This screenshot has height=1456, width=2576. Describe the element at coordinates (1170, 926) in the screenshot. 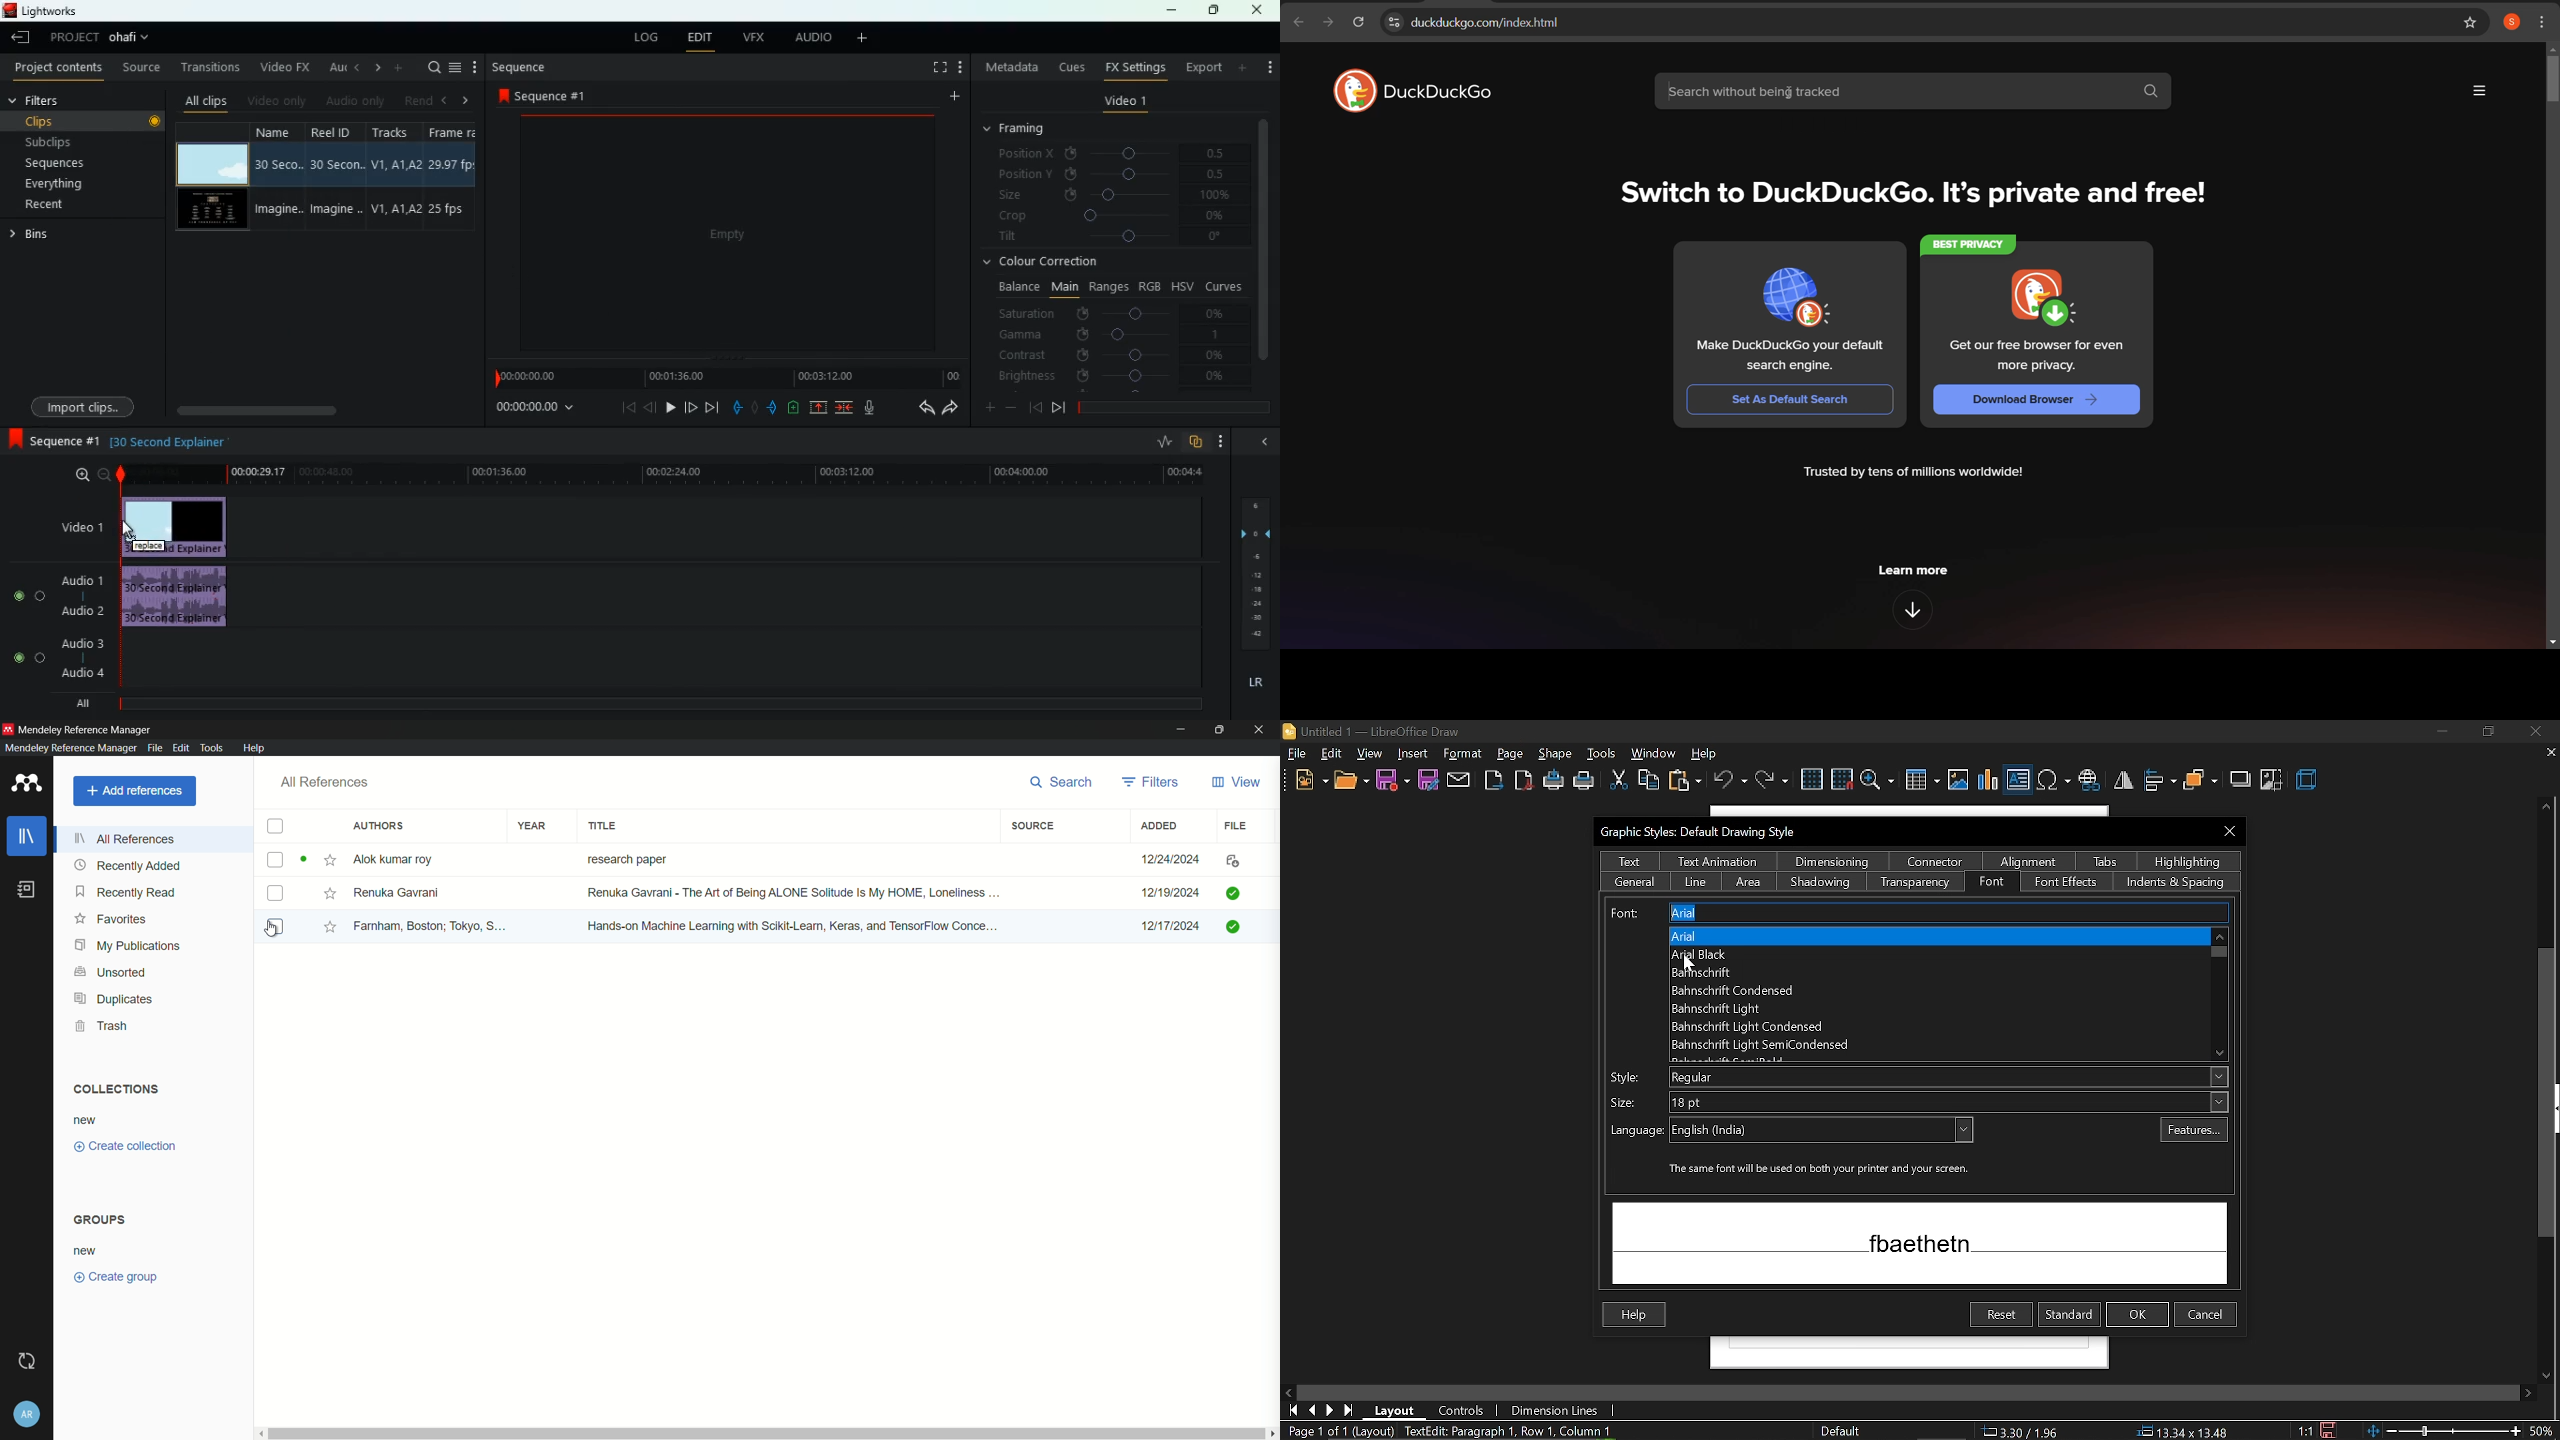

I see `12/17/2024` at that location.